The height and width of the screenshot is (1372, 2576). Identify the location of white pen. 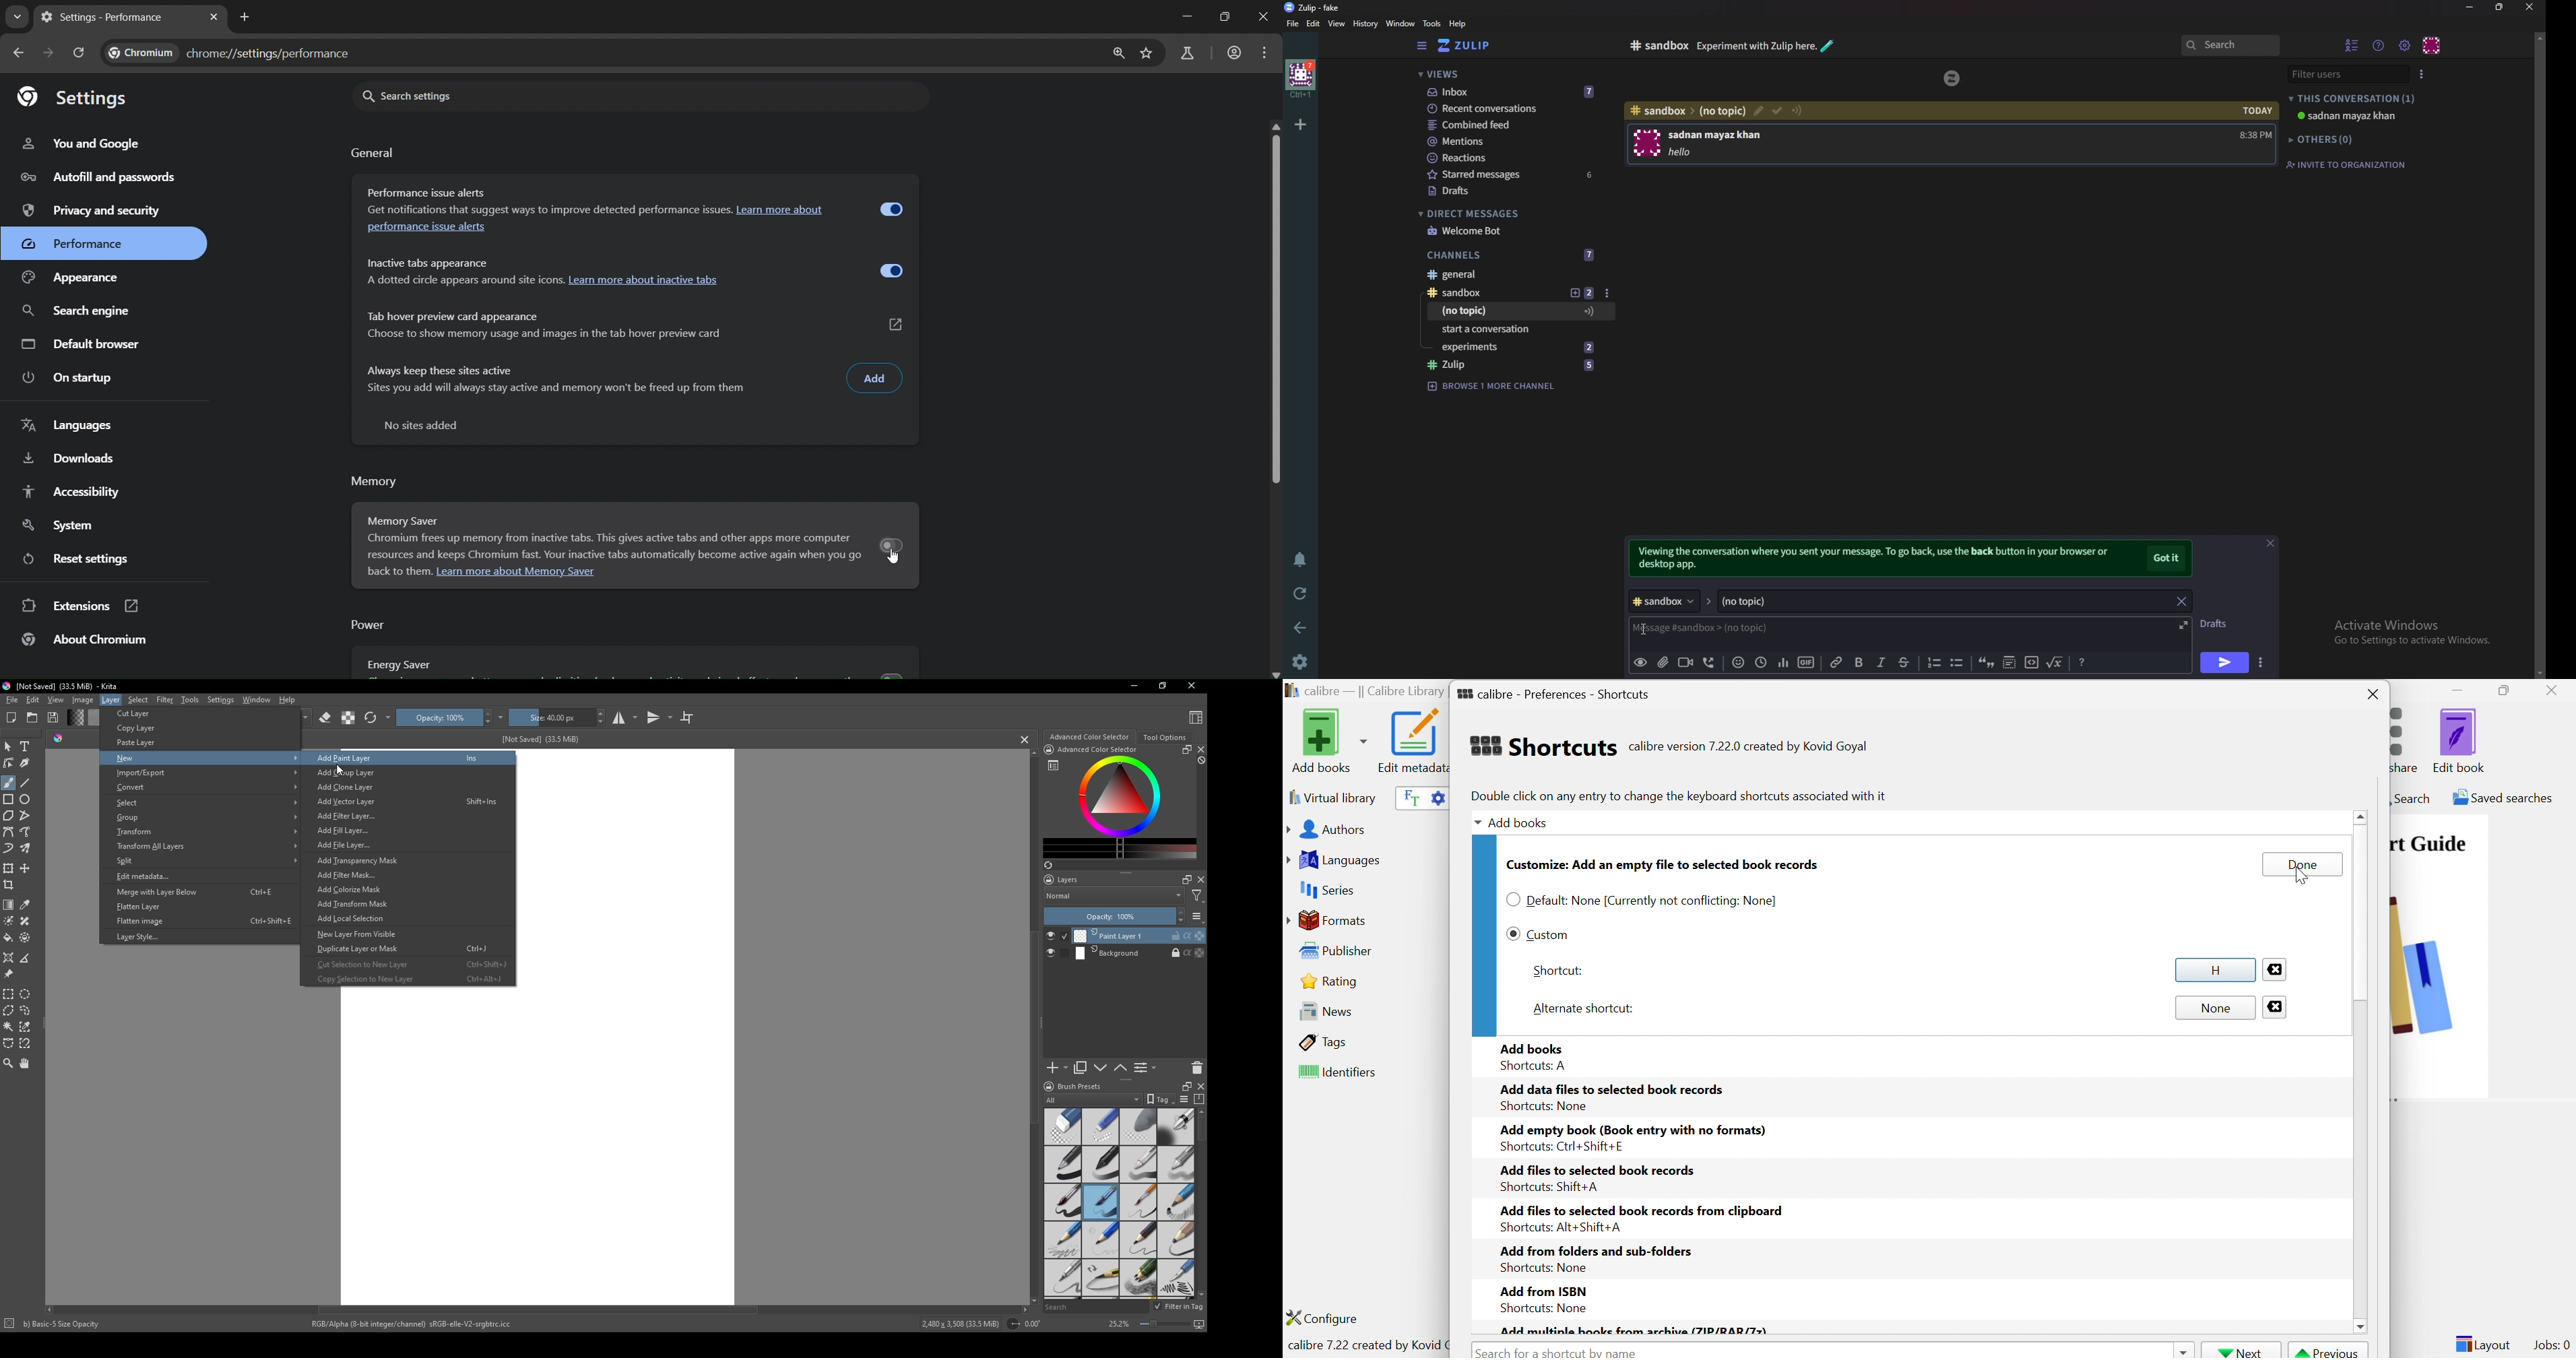
(1139, 1164).